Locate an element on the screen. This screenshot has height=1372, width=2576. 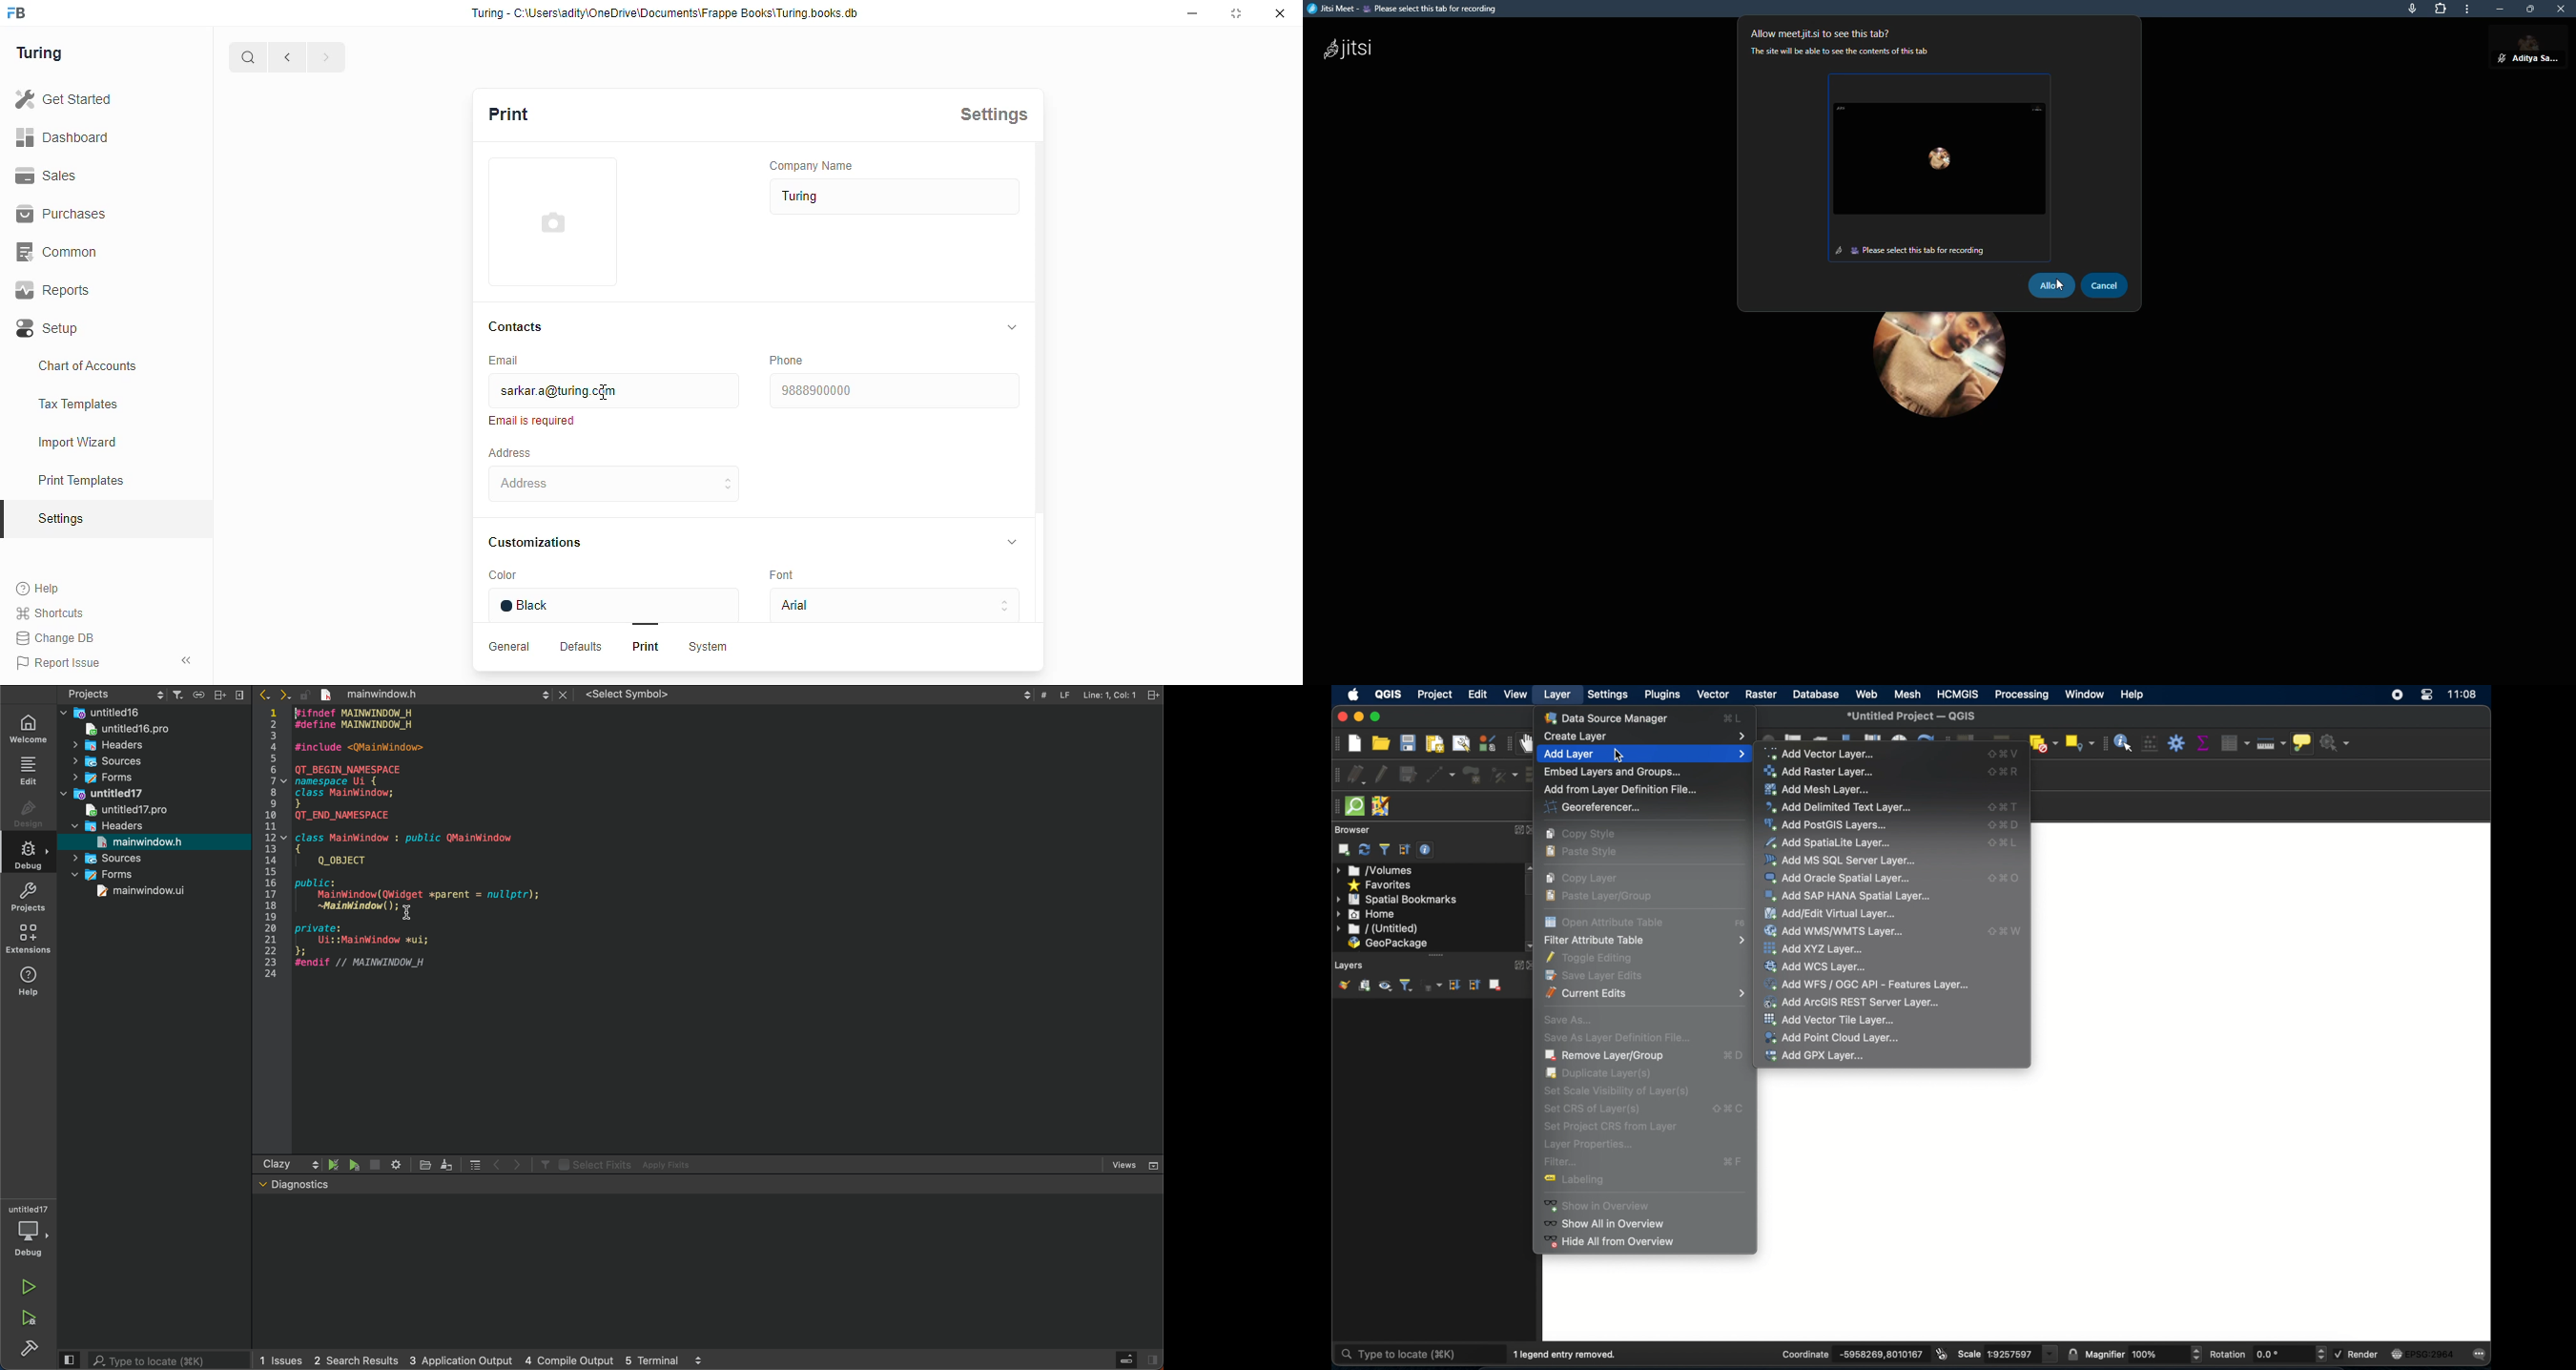
filter layer is located at coordinates (1406, 985).